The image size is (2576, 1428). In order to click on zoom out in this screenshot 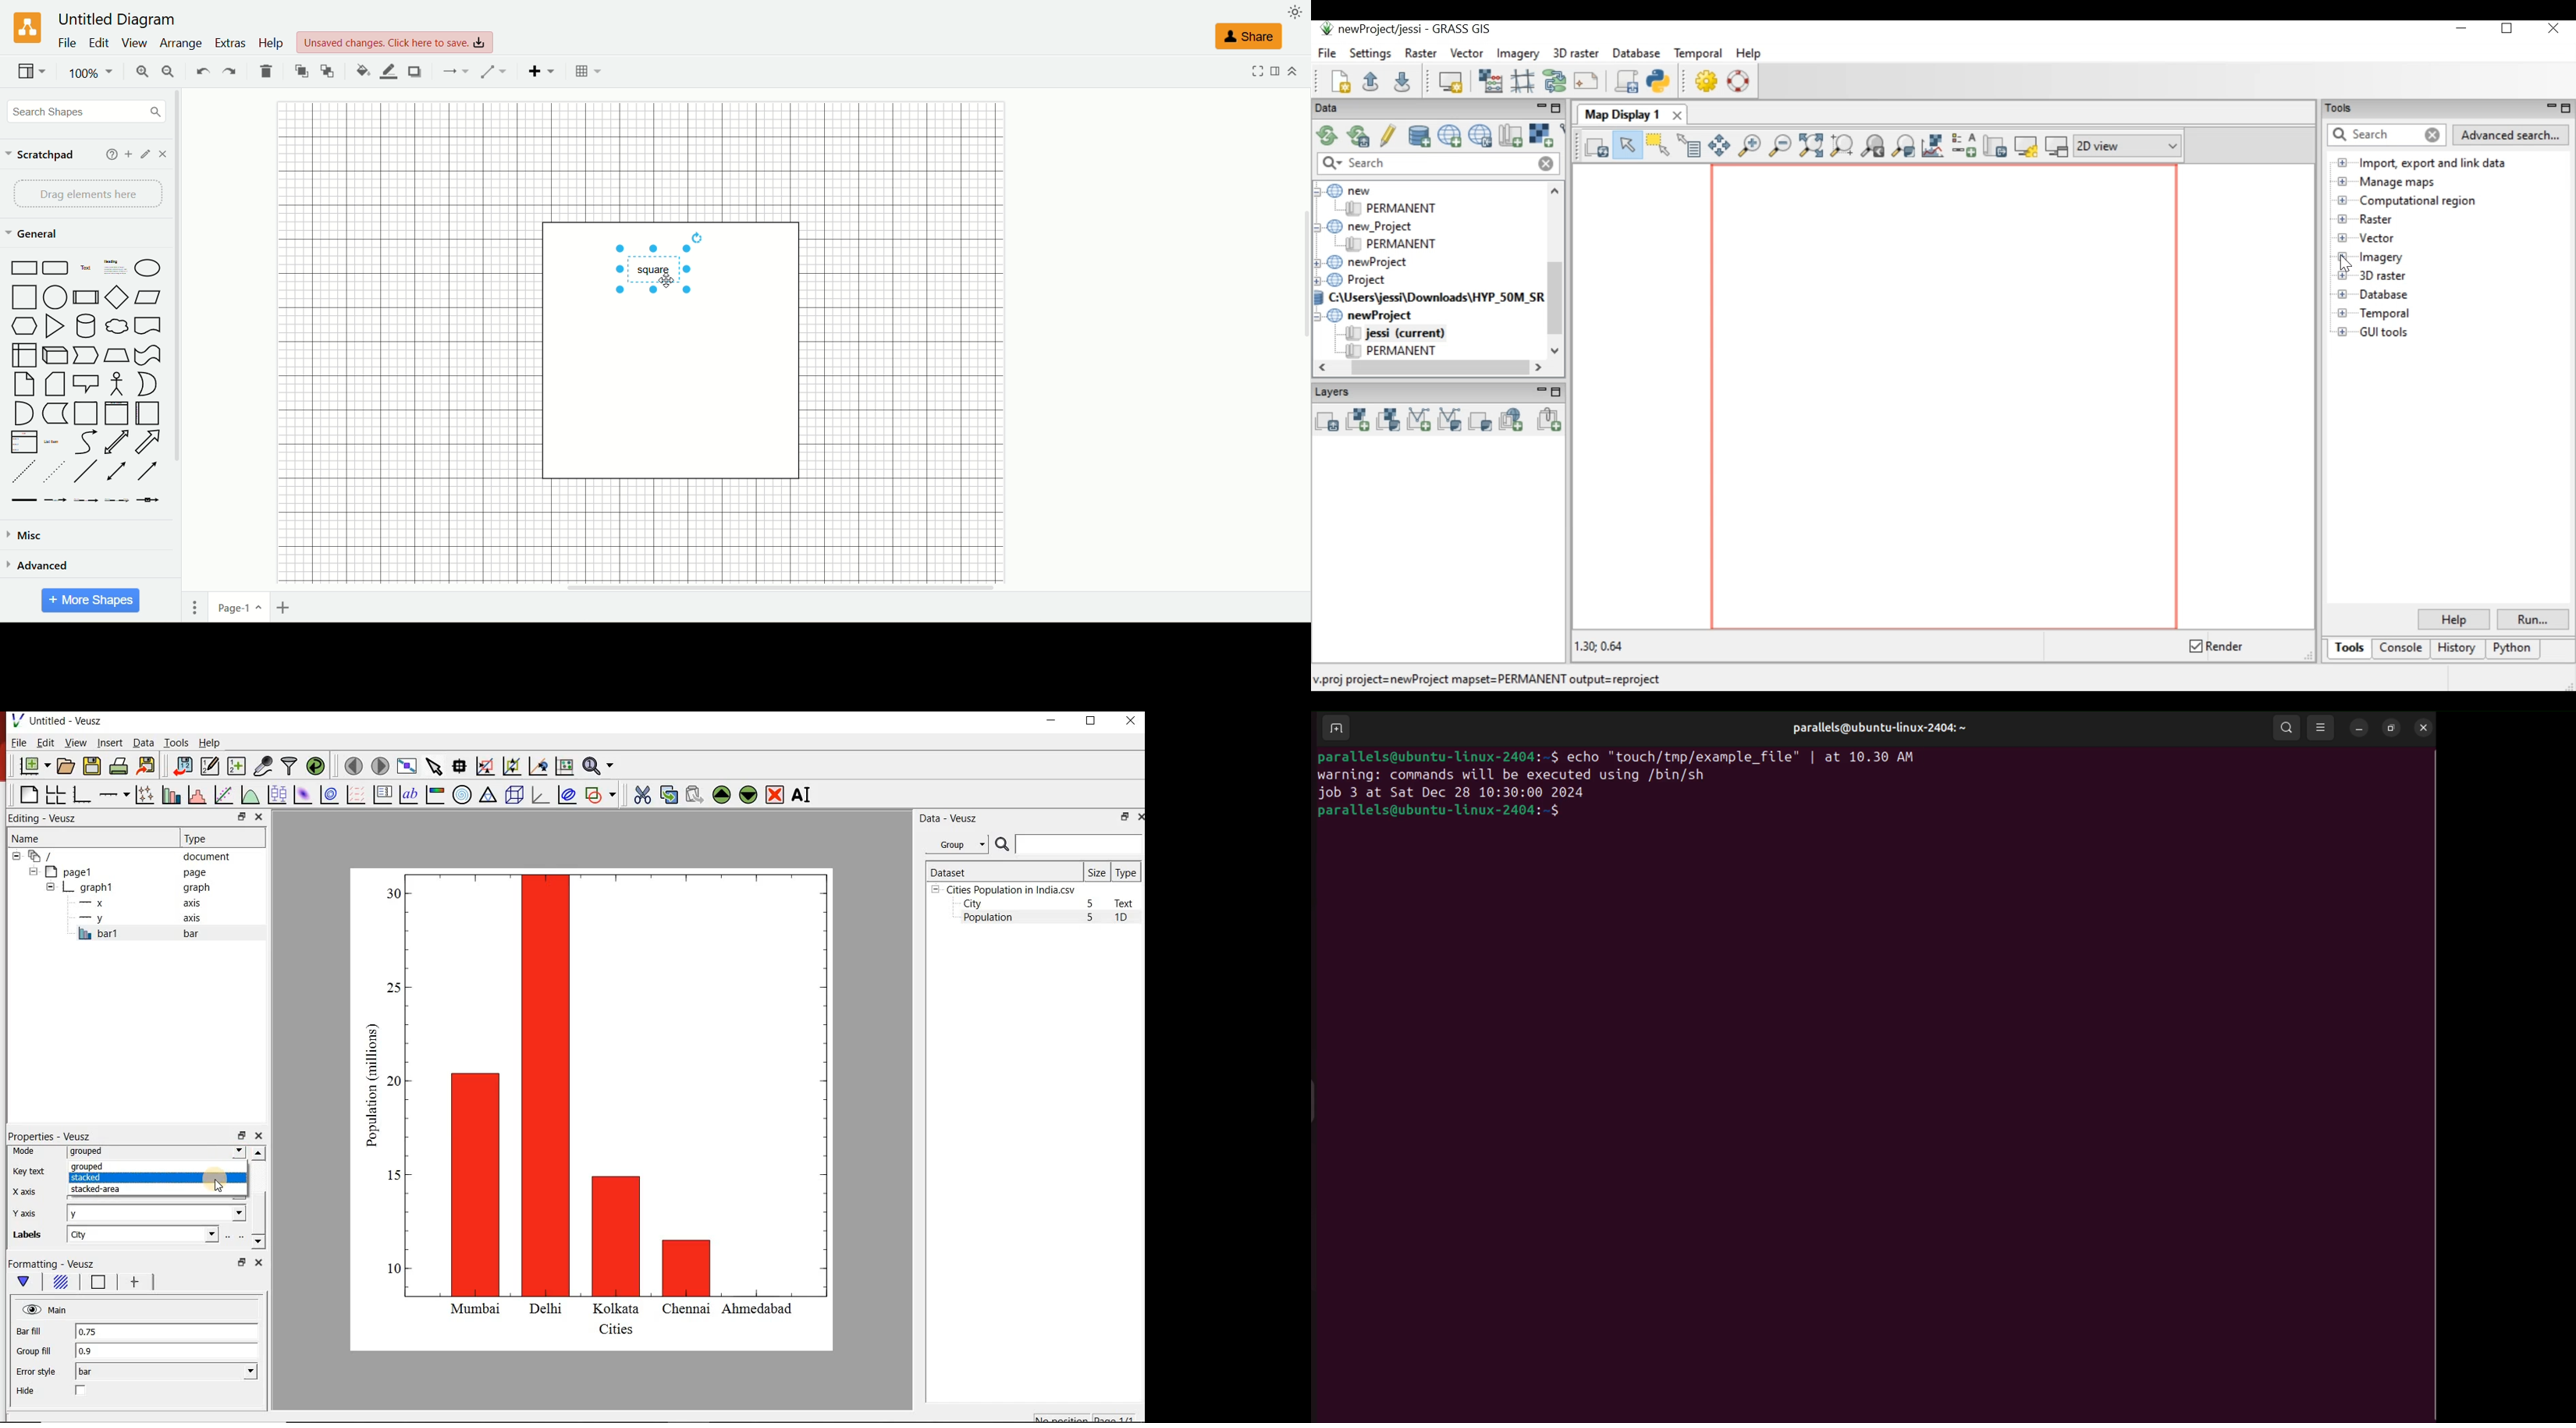, I will do `click(169, 71)`.